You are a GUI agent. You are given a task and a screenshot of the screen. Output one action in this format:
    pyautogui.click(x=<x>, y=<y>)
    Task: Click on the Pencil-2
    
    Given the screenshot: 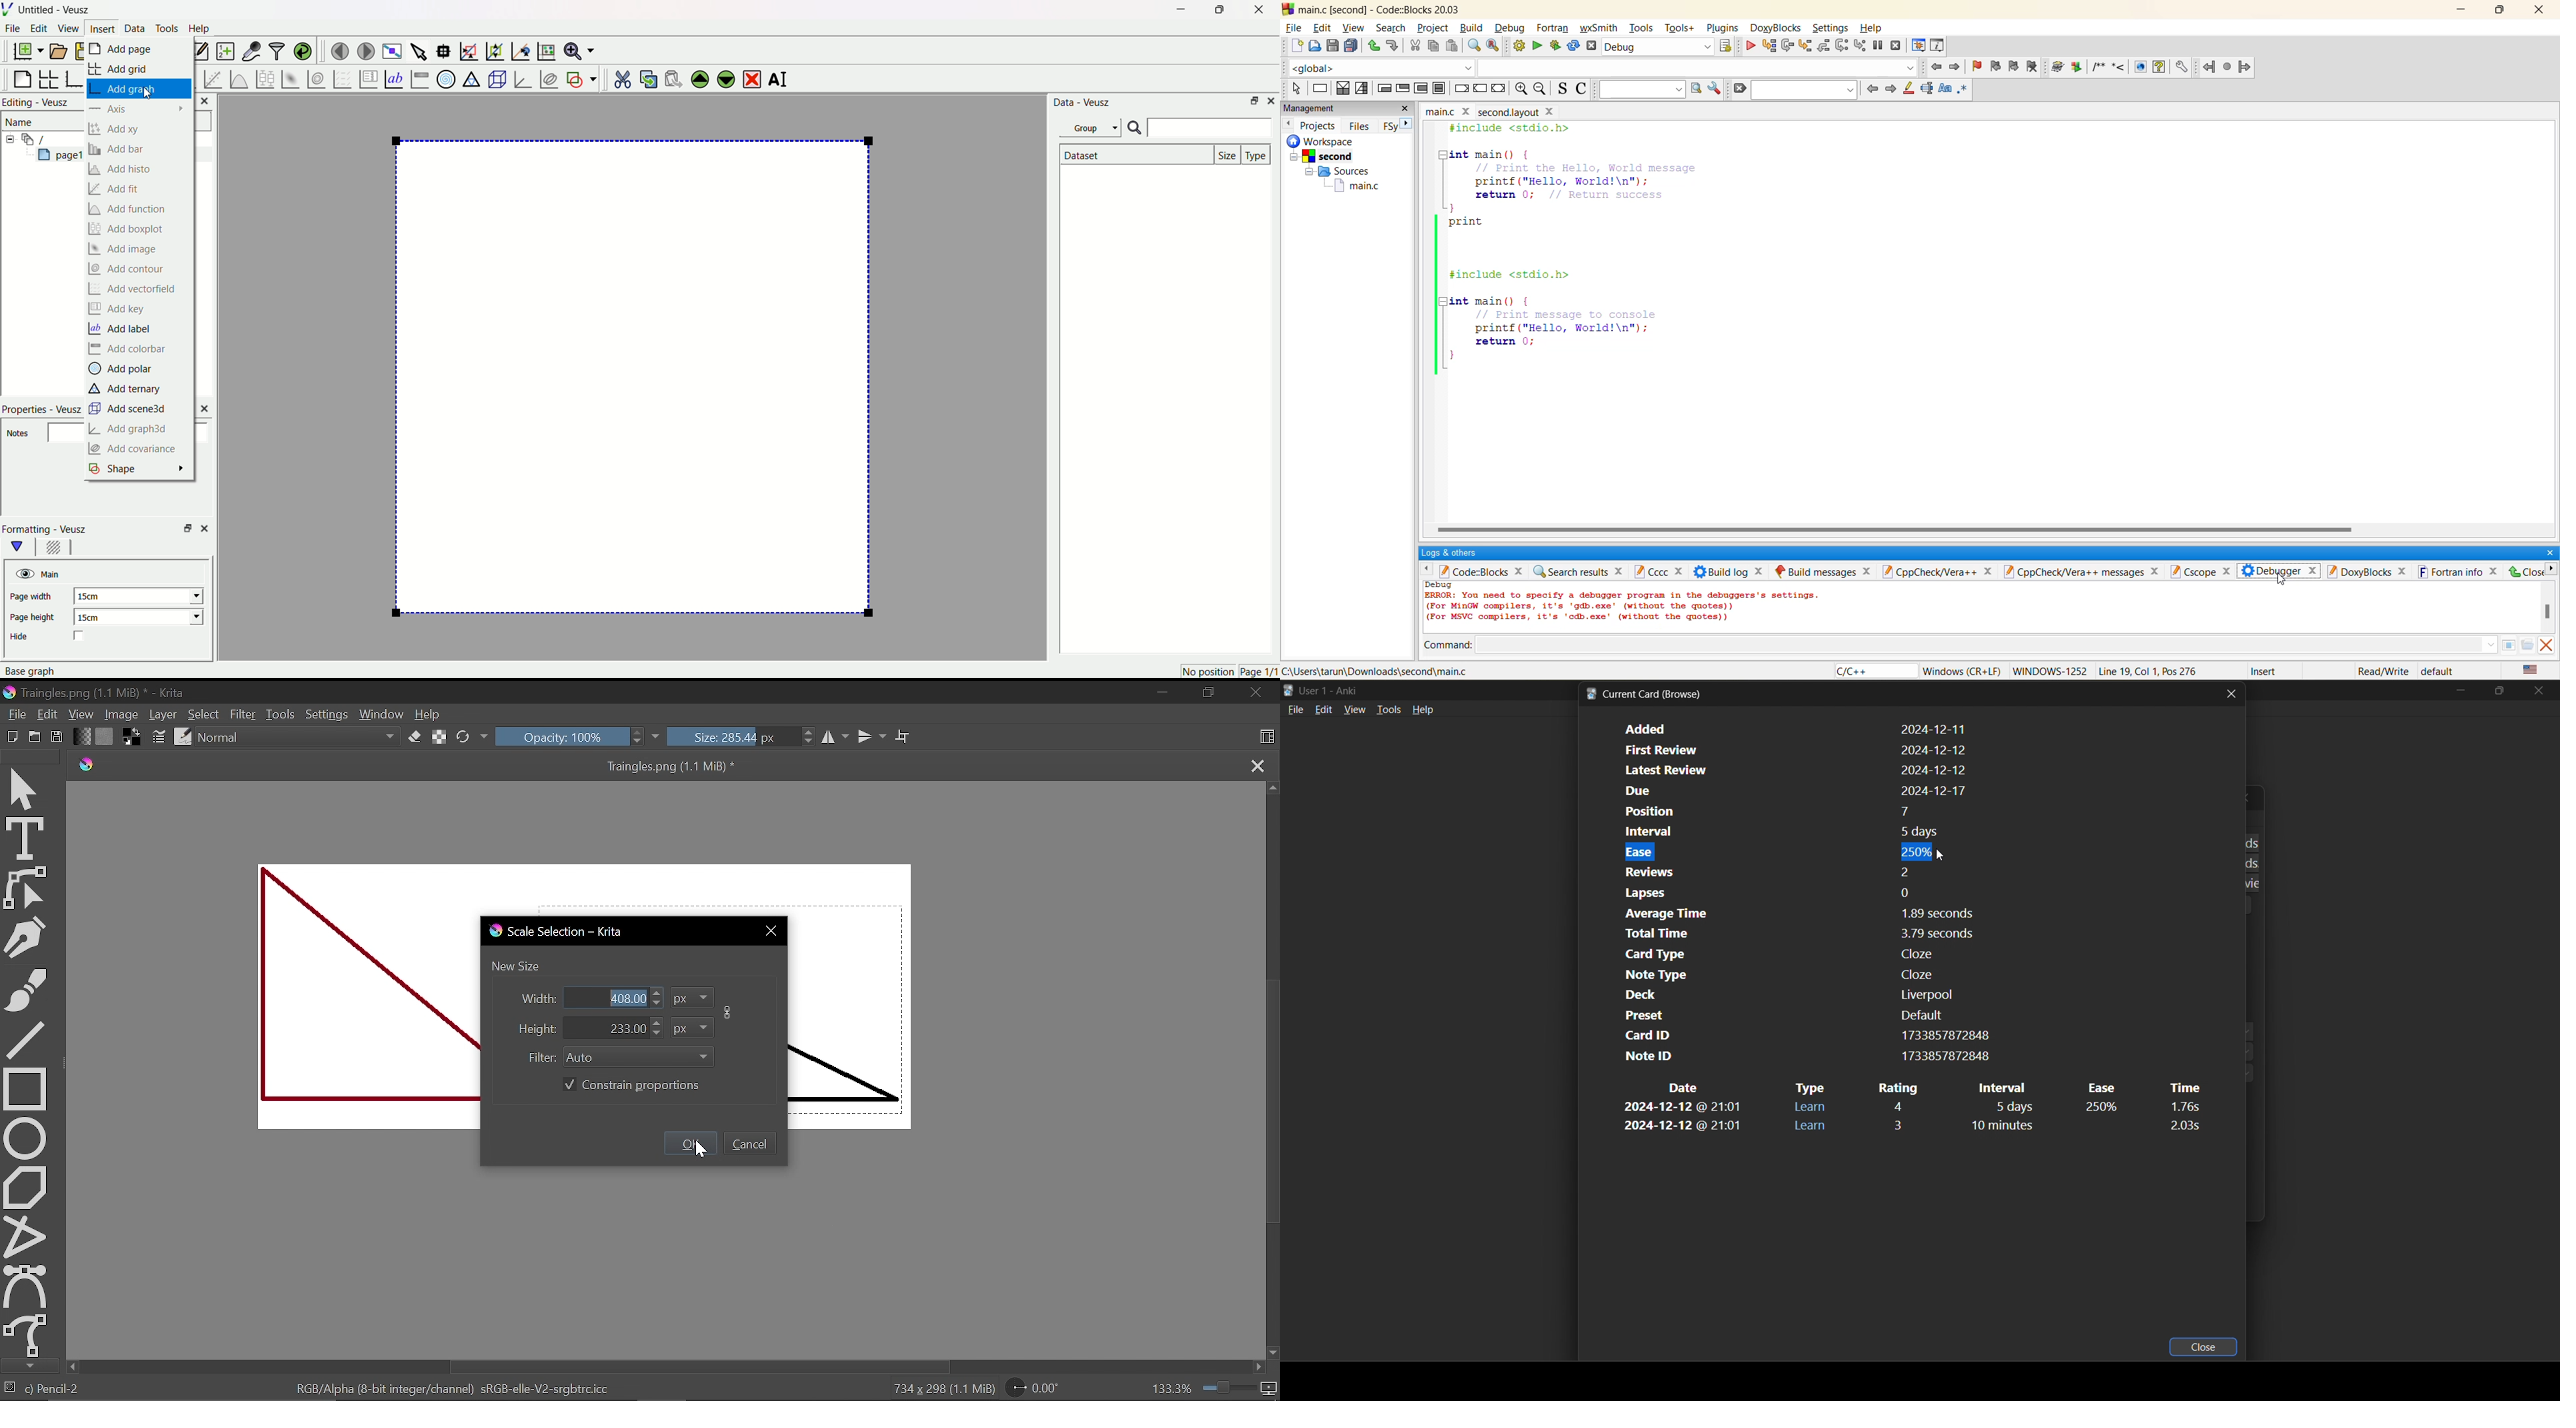 What is the action you would take?
    pyautogui.click(x=57, y=1389)
    